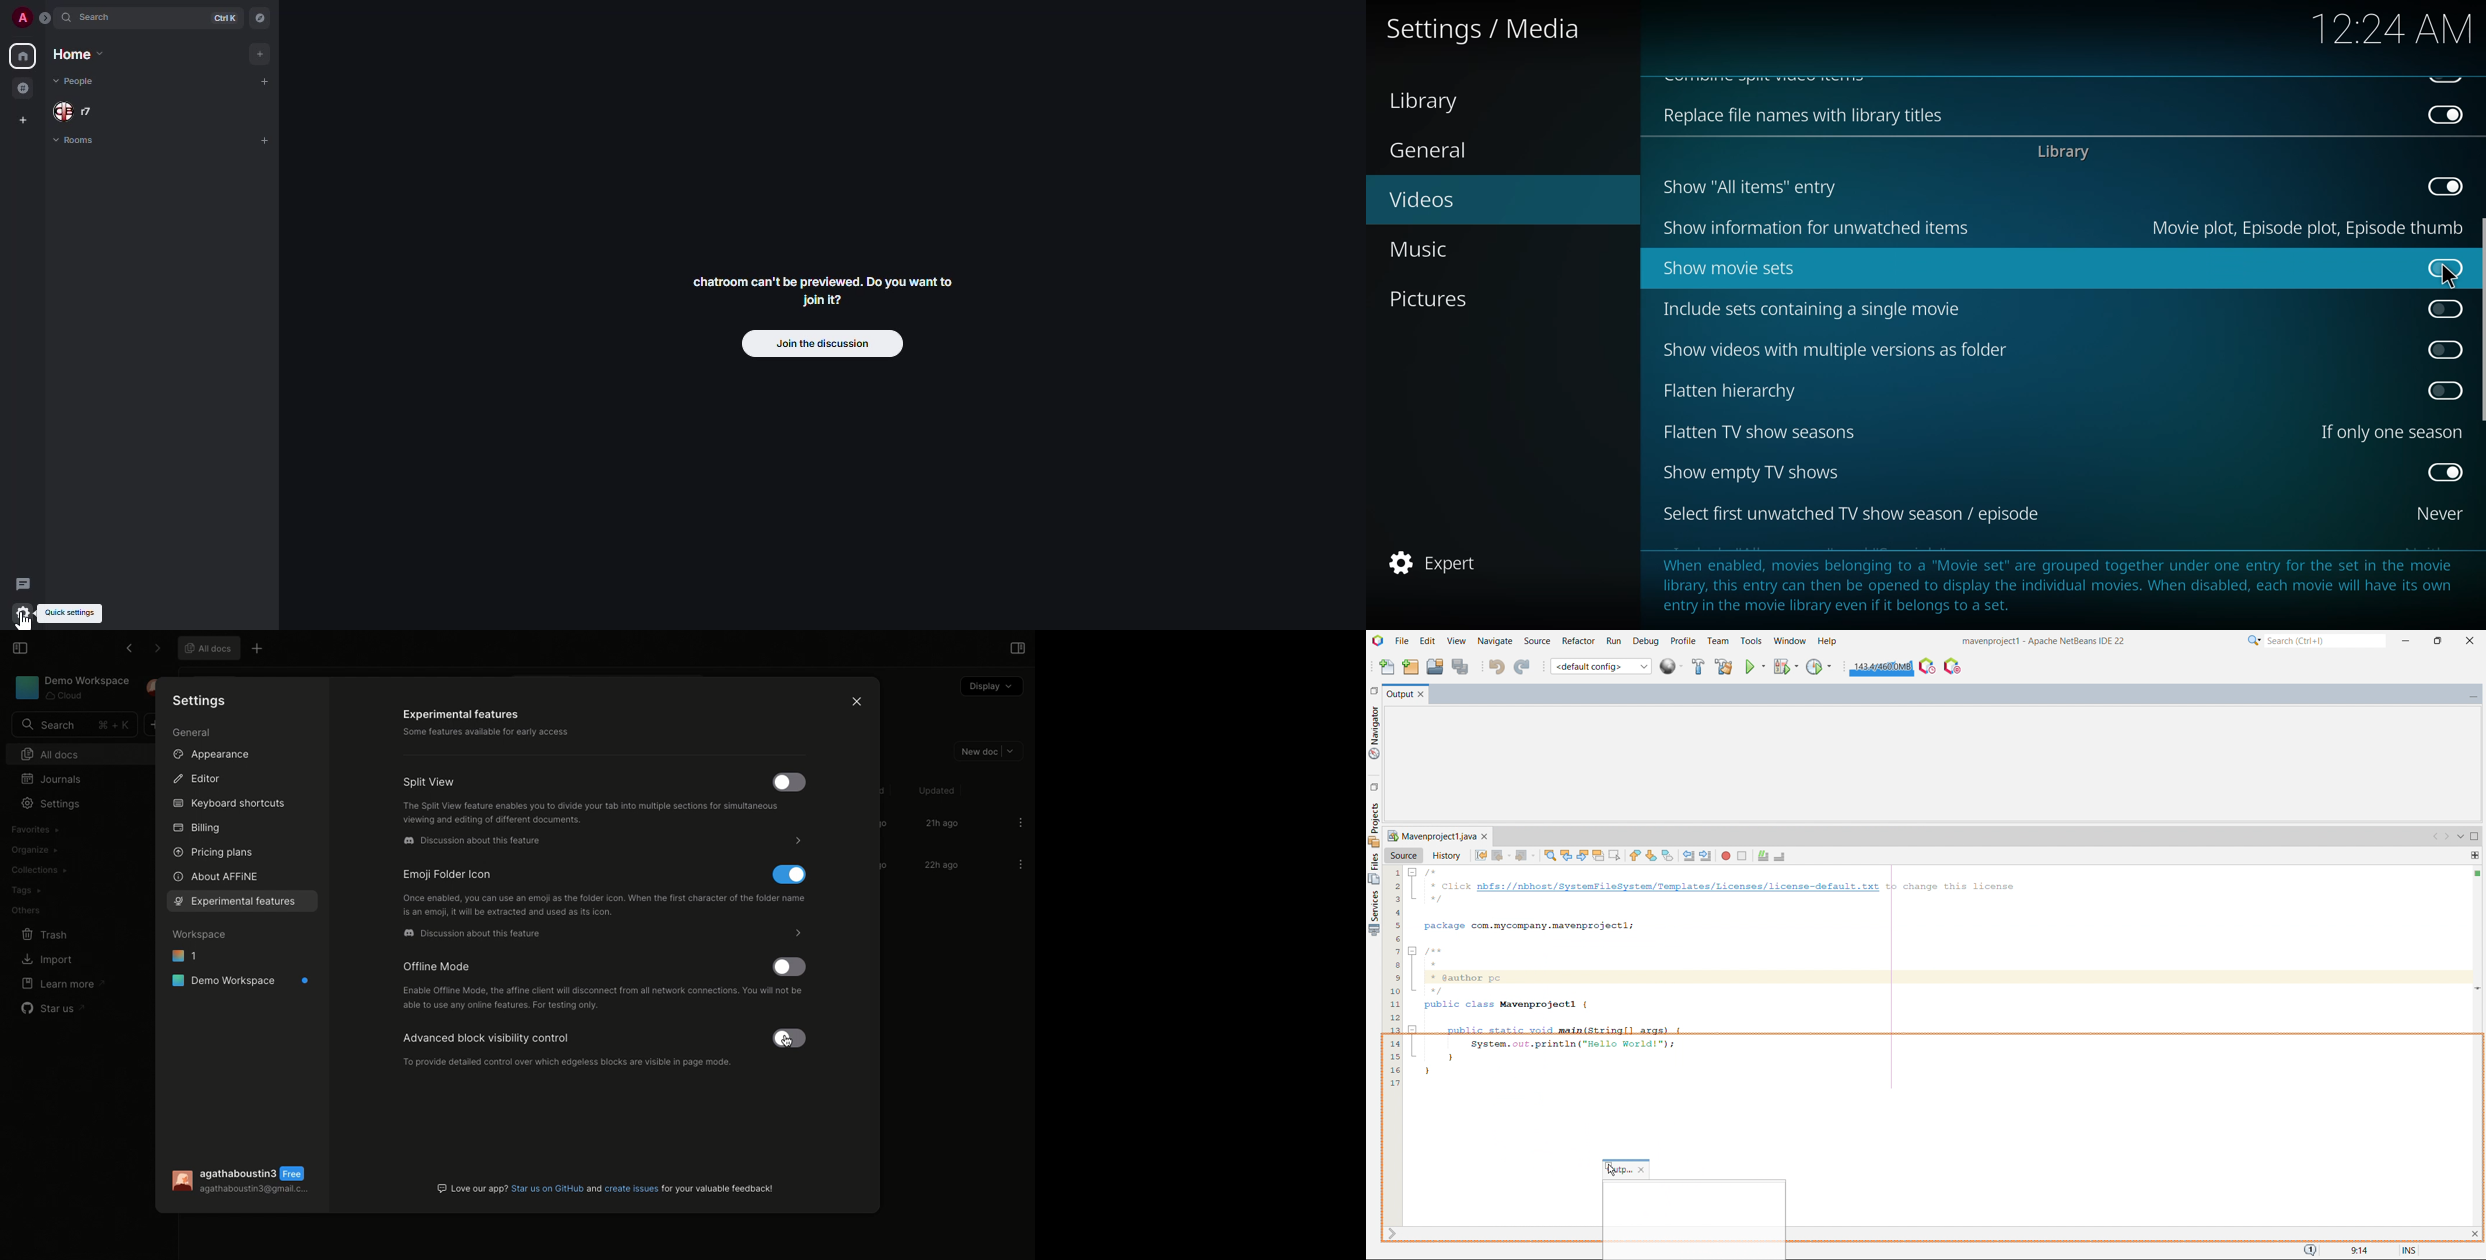  What do you see at coordinates (2066, 584) in the screenshot?
I see `info` at bounding box center [2066, 584].